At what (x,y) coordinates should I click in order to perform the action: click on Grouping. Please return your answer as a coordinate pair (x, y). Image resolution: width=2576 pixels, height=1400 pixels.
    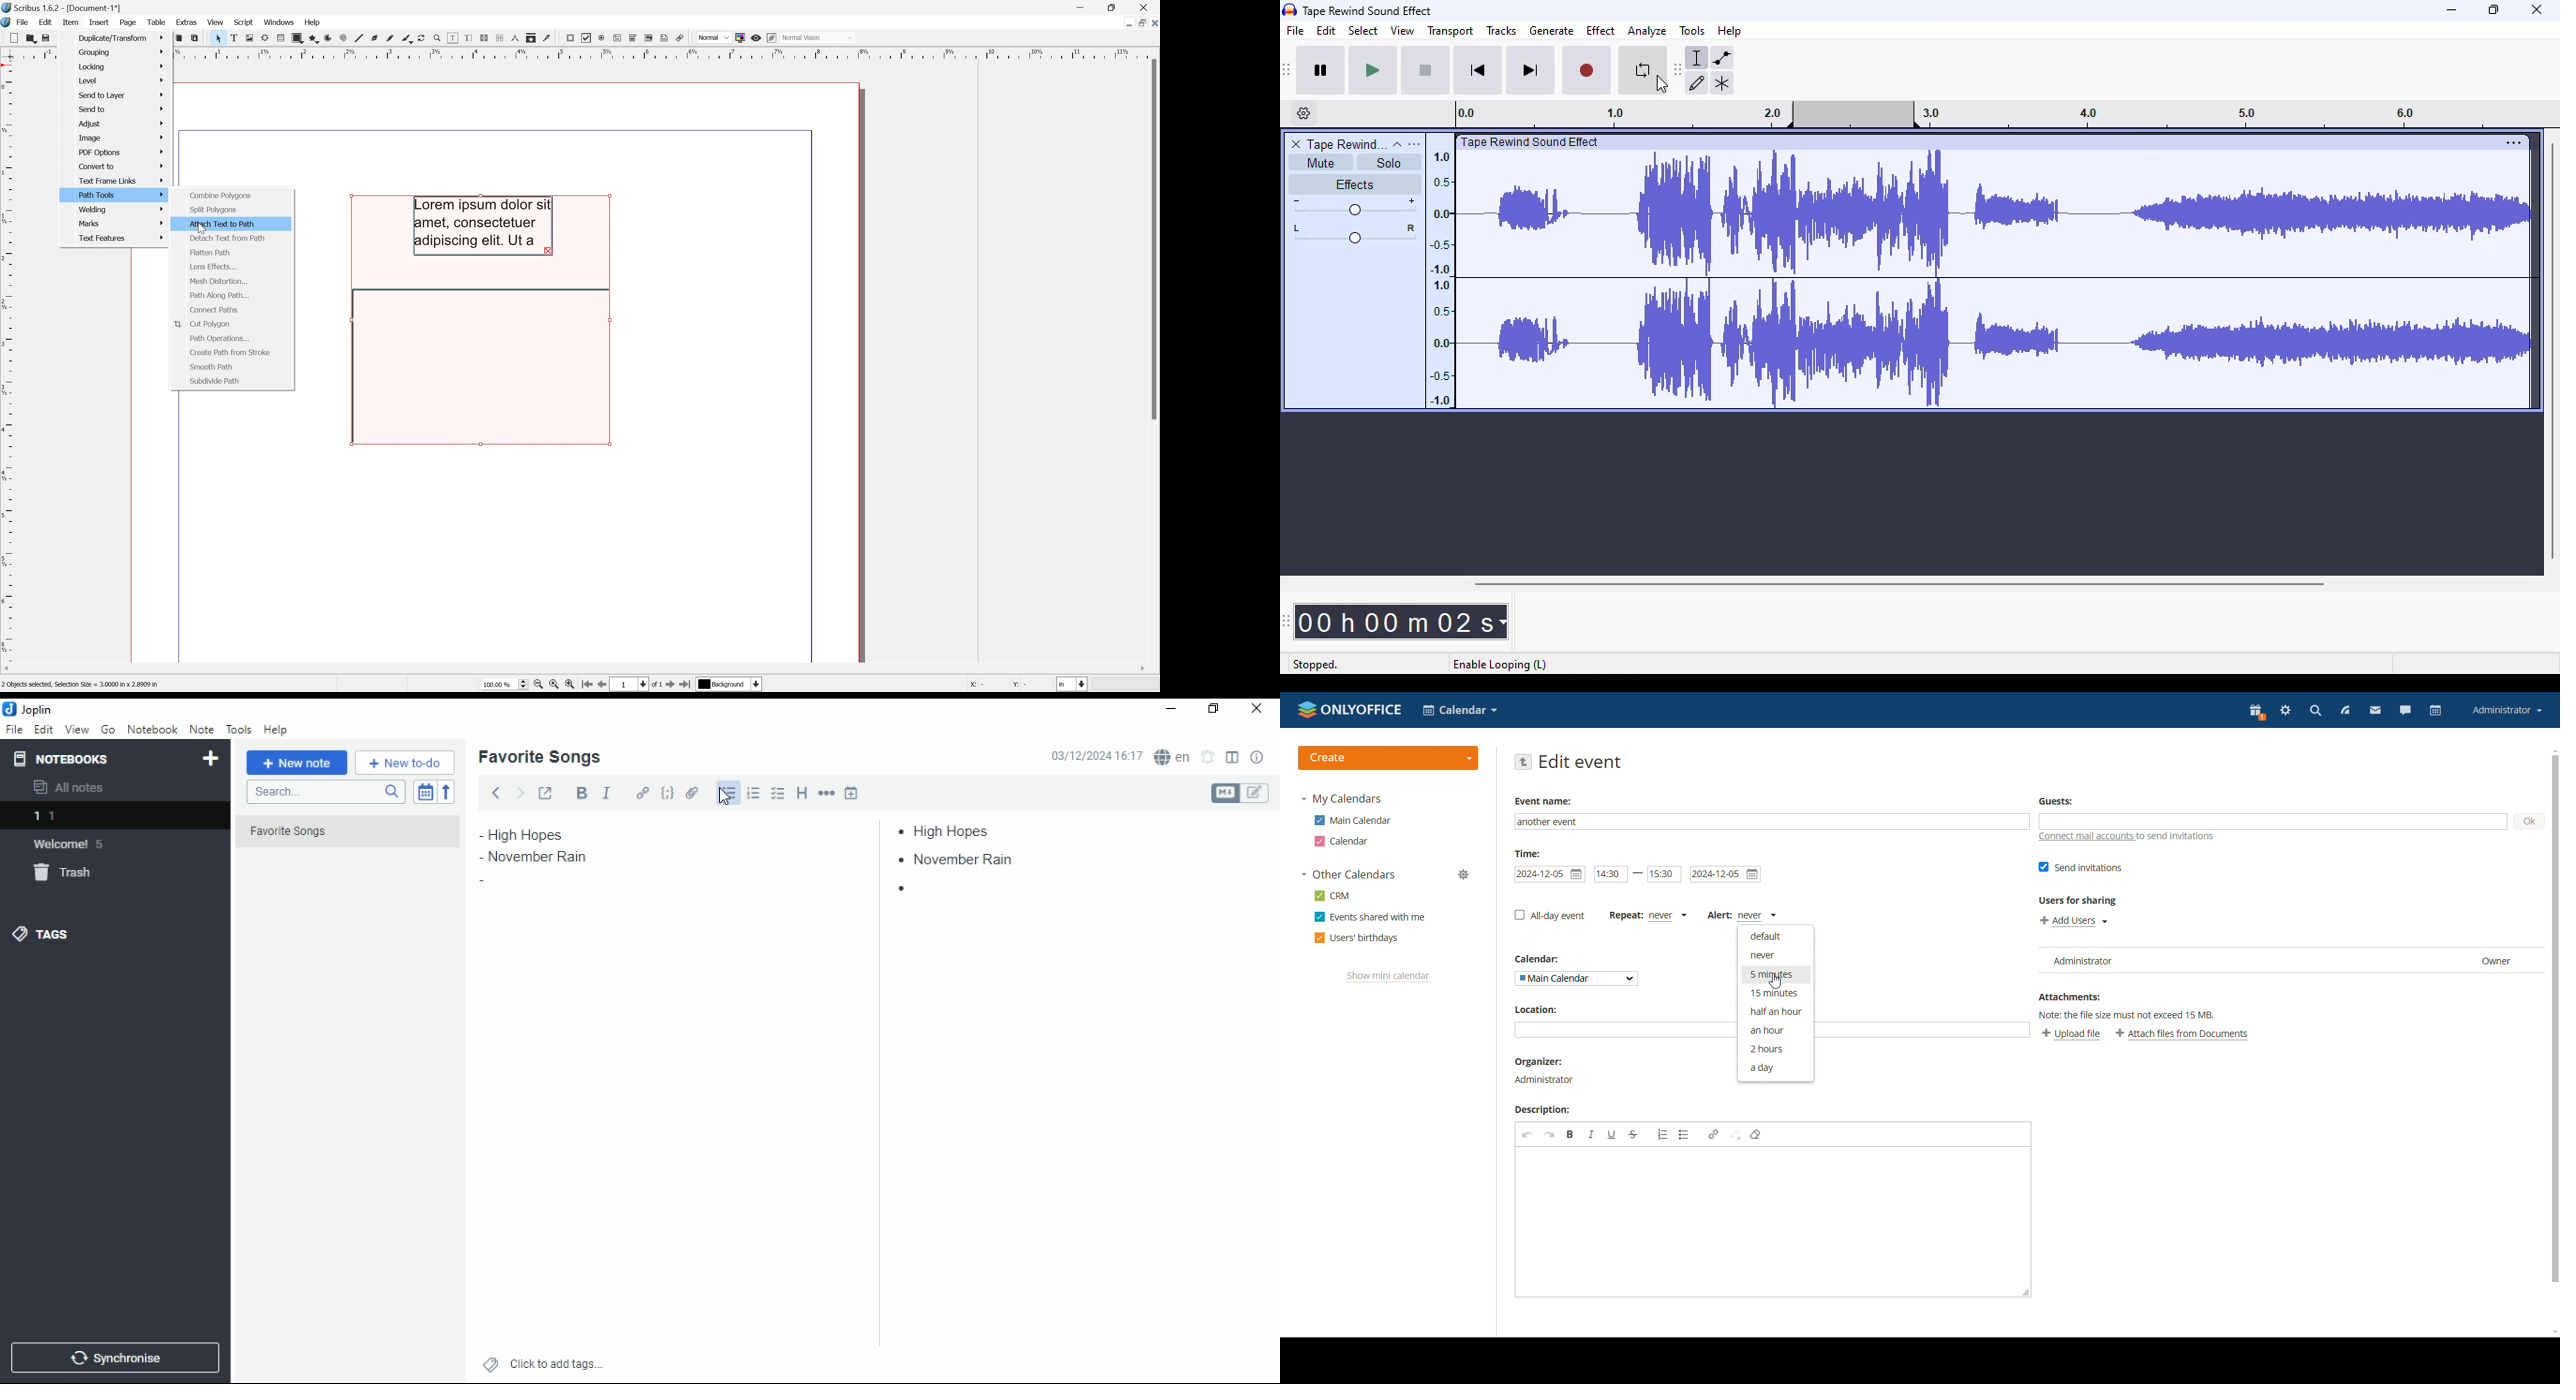
    Looking at the image, I should click on (122, 52).